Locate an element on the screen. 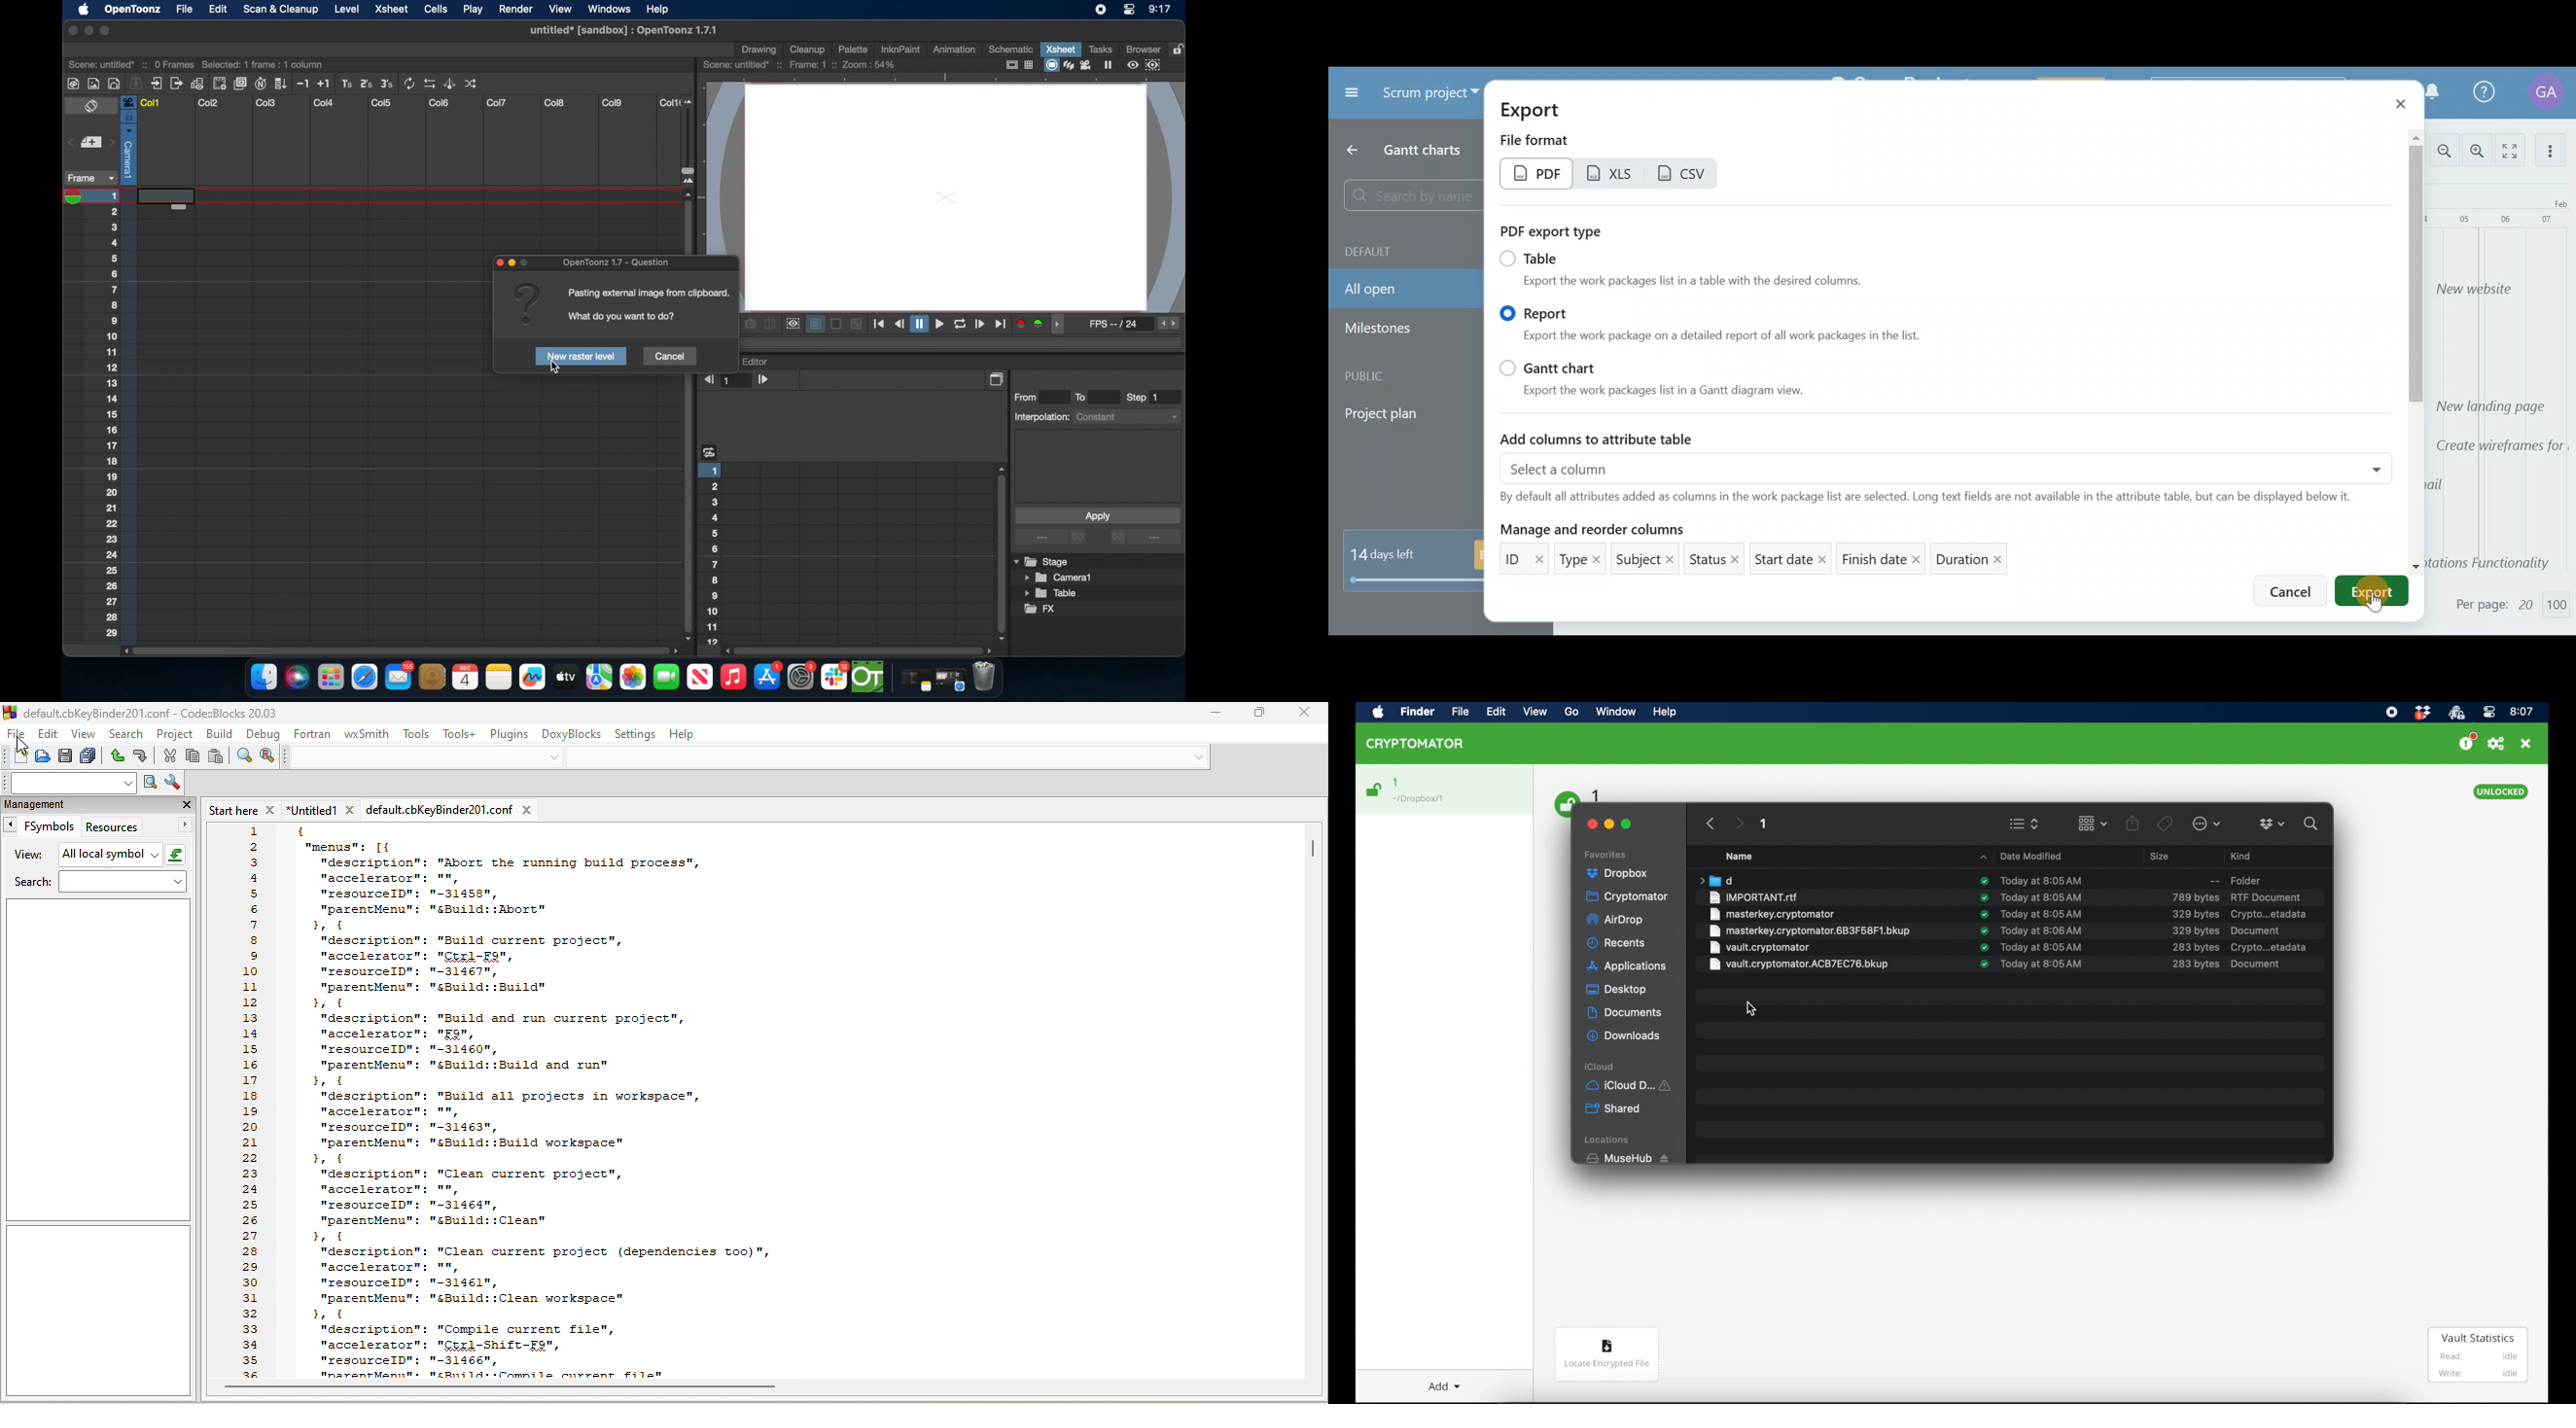 Image resolution: width=2576 pixels, height=1428 pixels. More actions is located at coordinates (2553, 149).